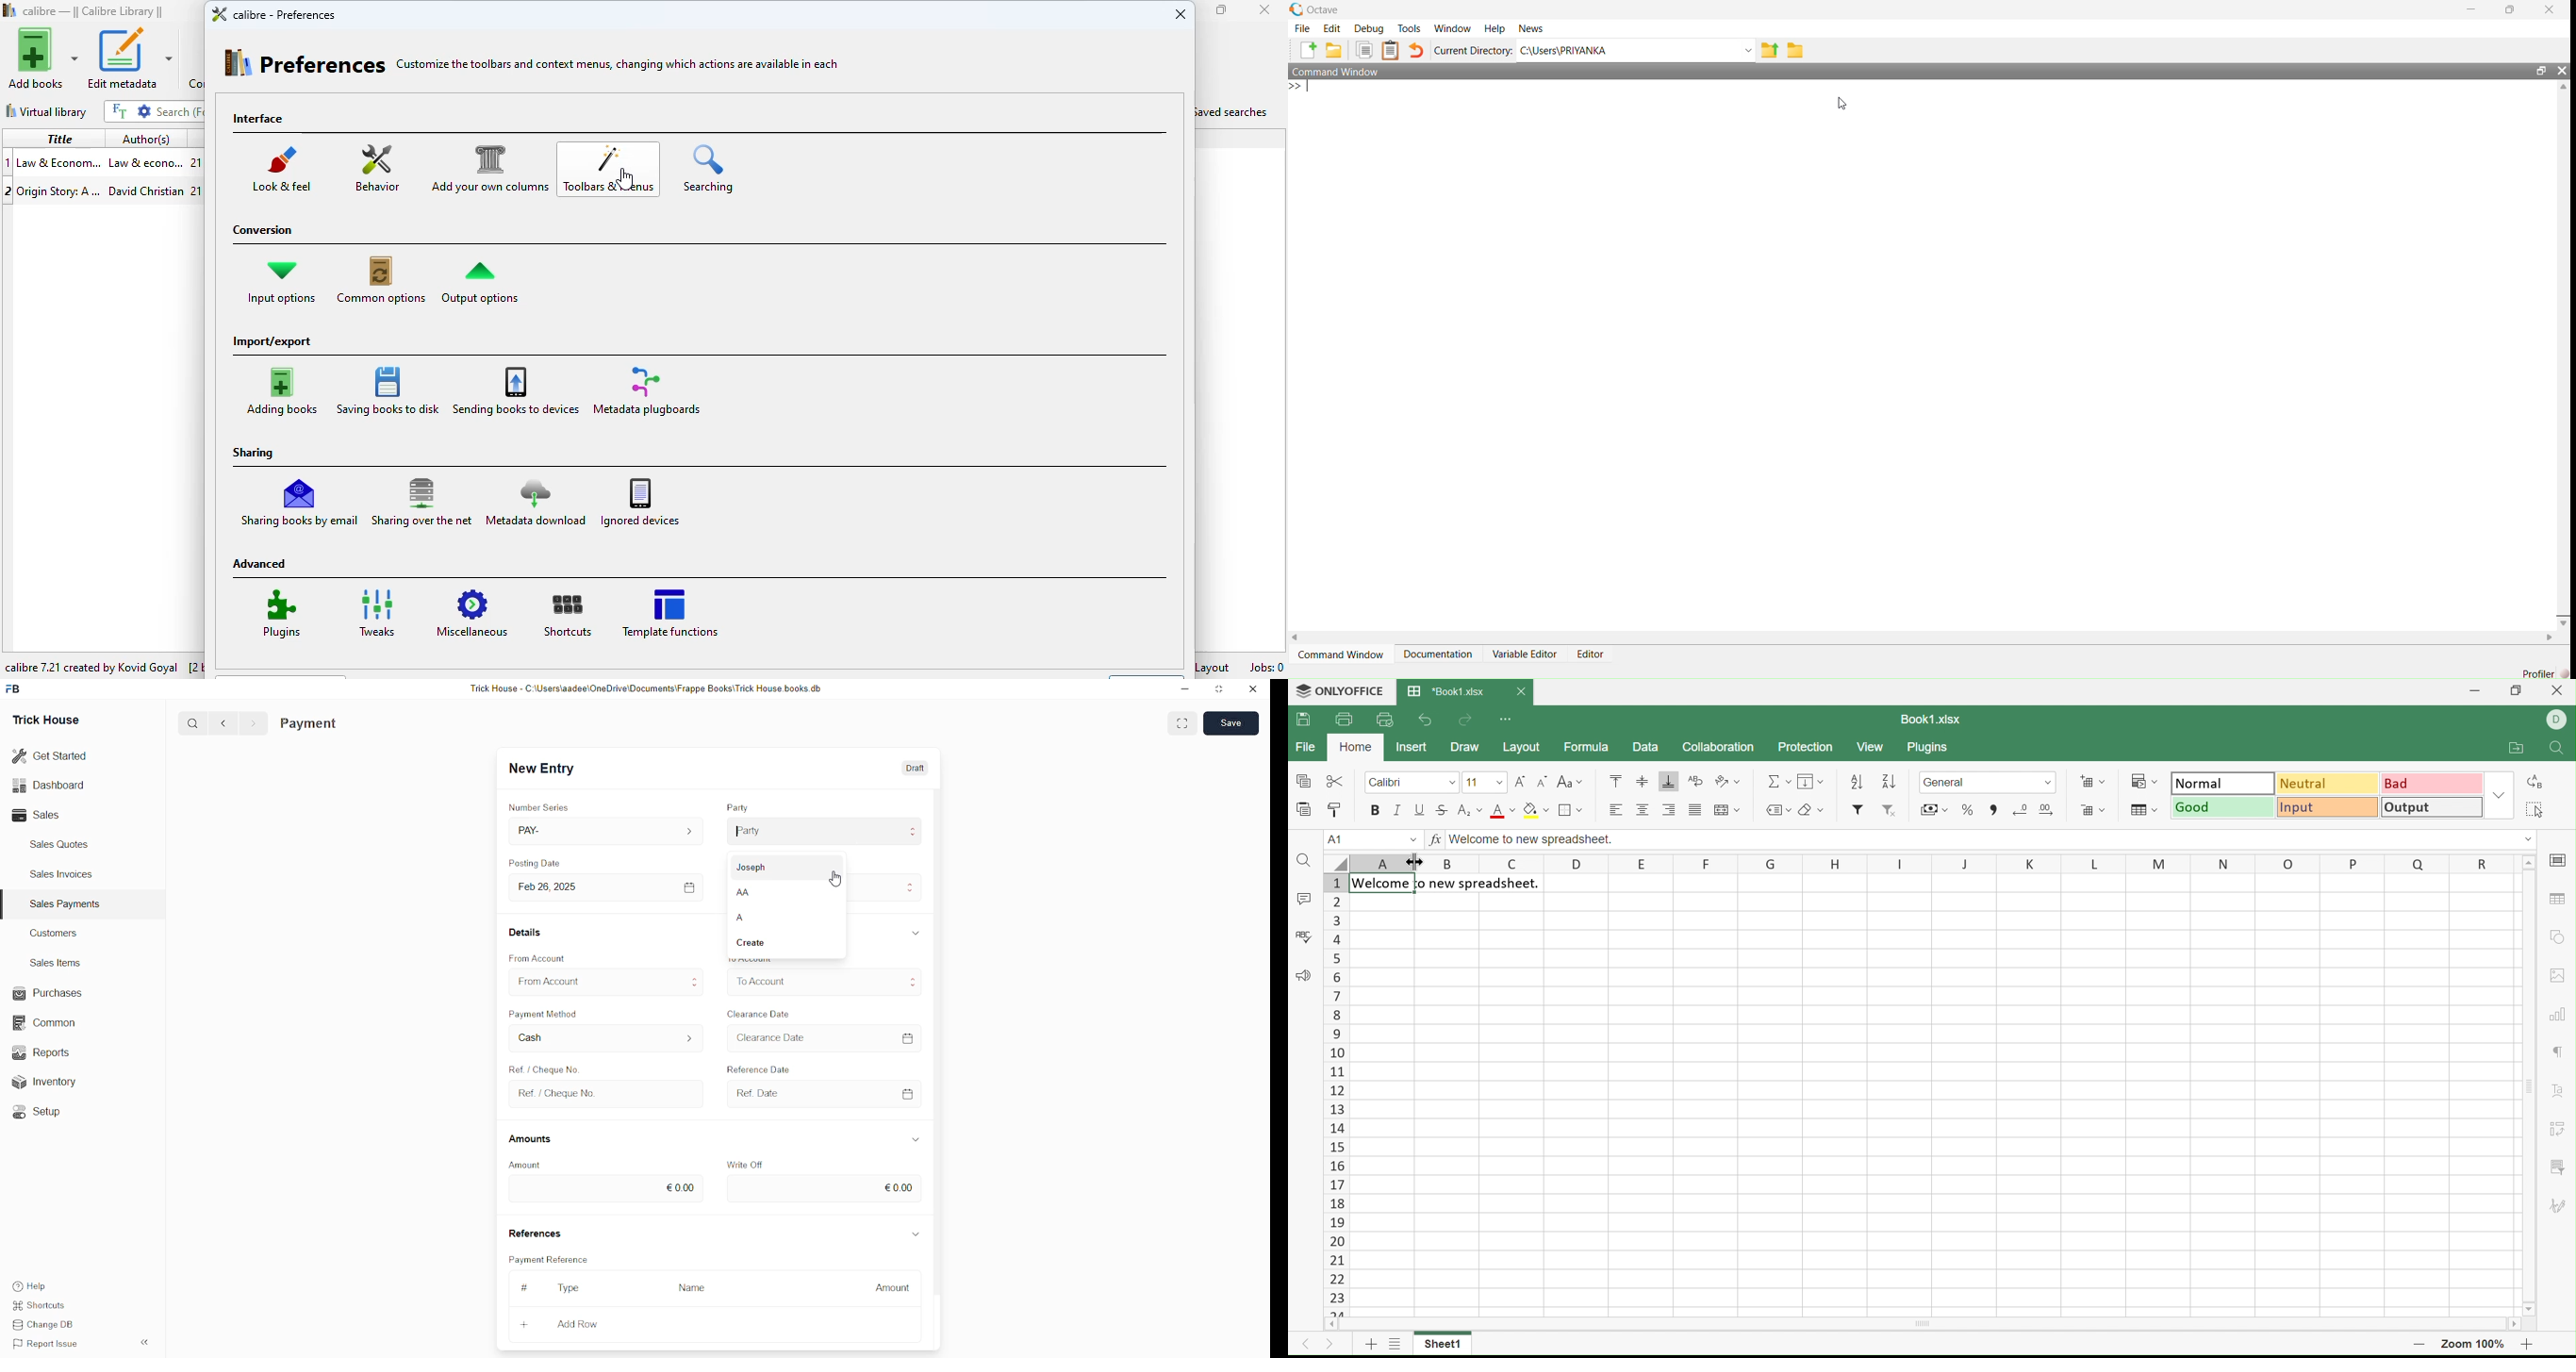  I want to click on Get Started, so click(50, 756).